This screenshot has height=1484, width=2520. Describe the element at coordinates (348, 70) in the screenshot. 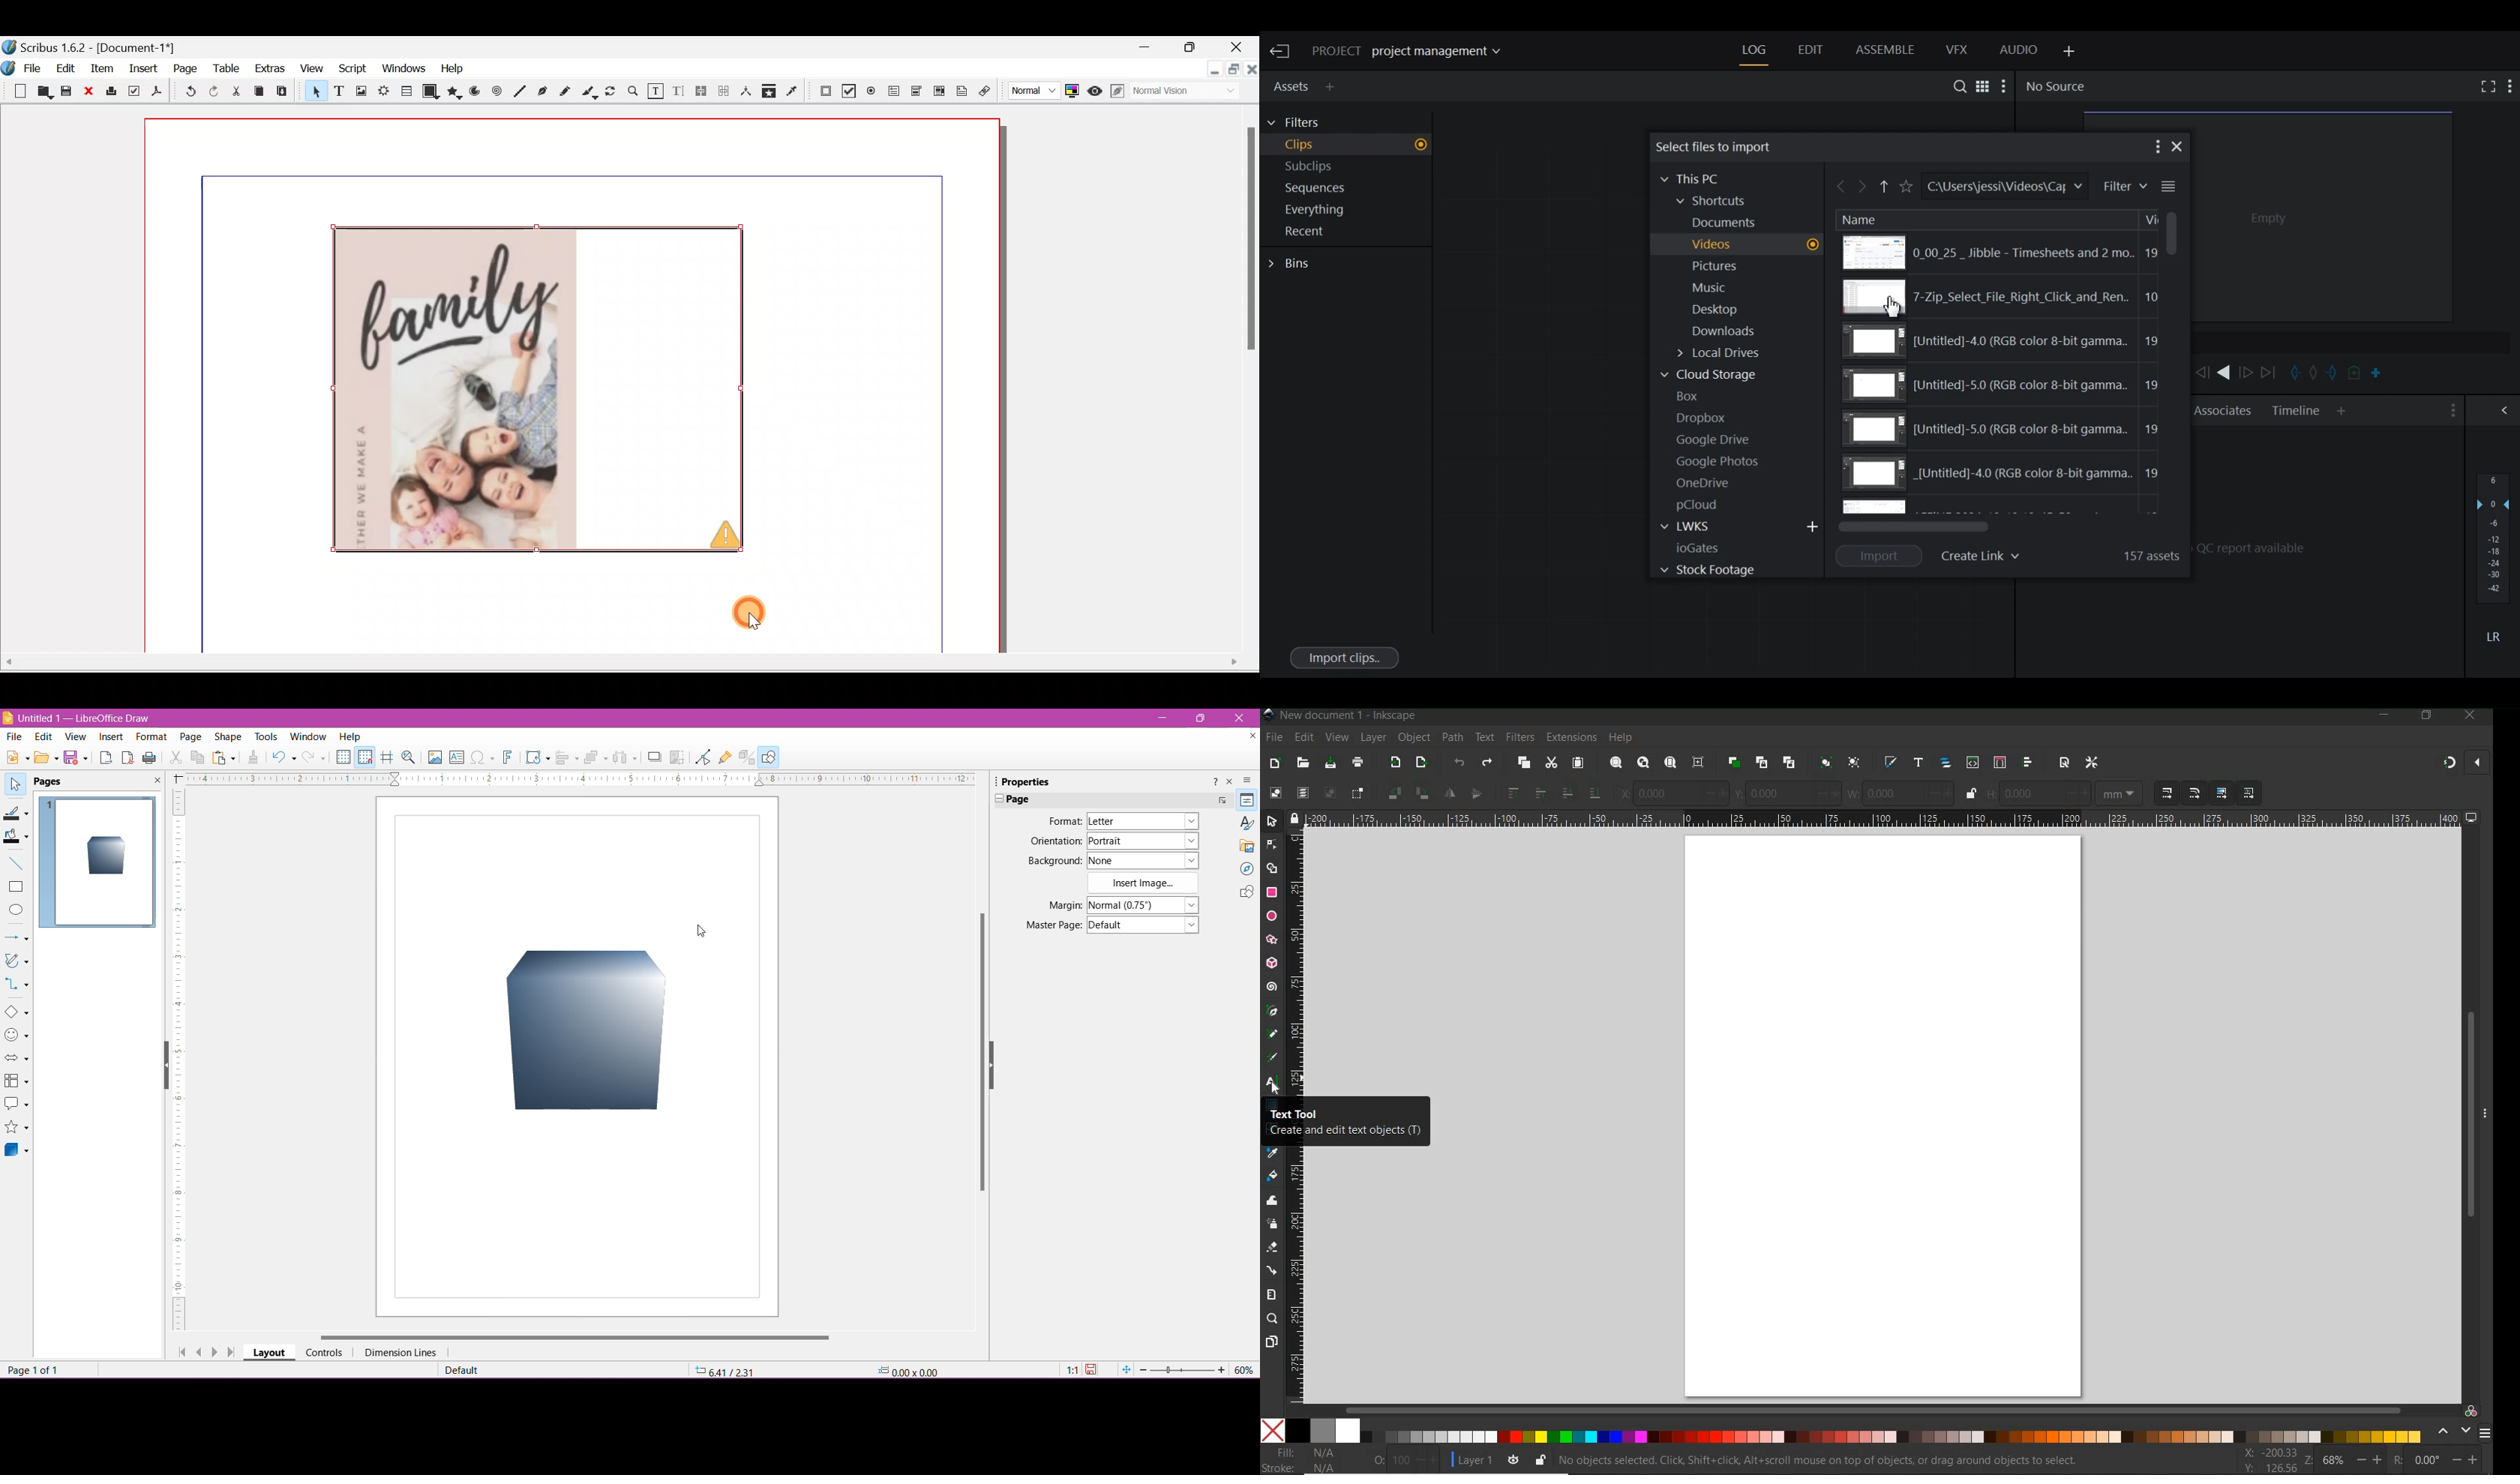

I see `Script` at that location.